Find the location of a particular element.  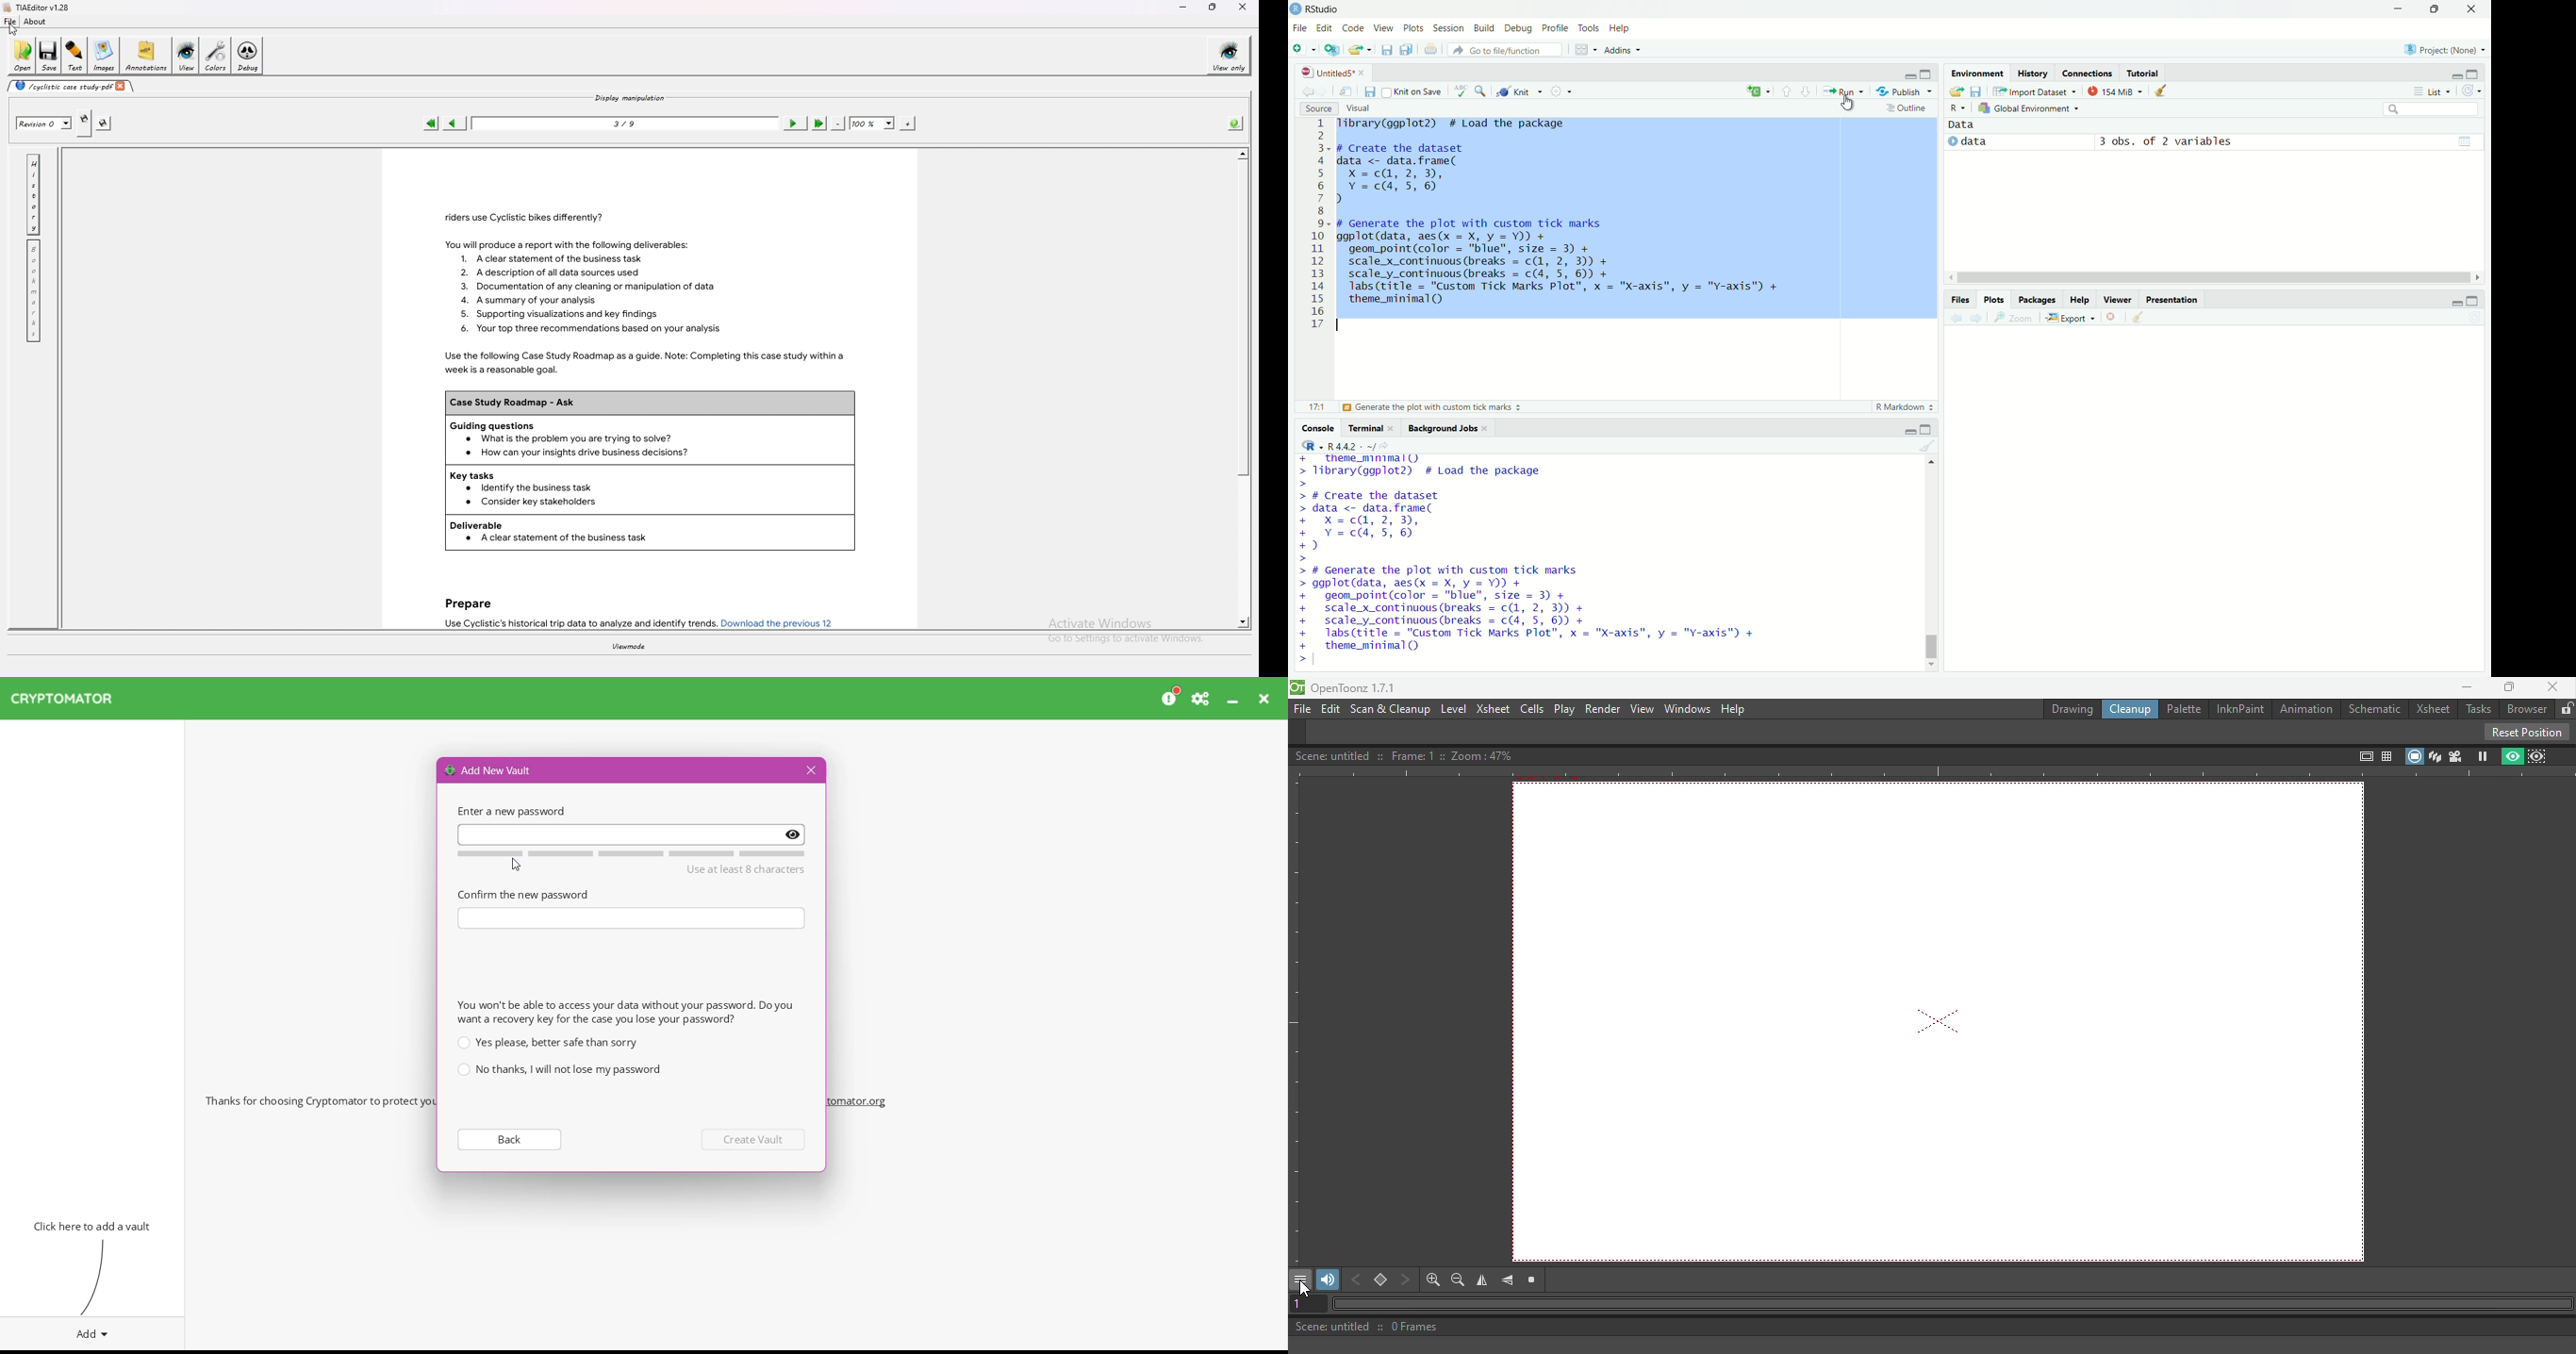

close is located at coordinates (1489, 428).